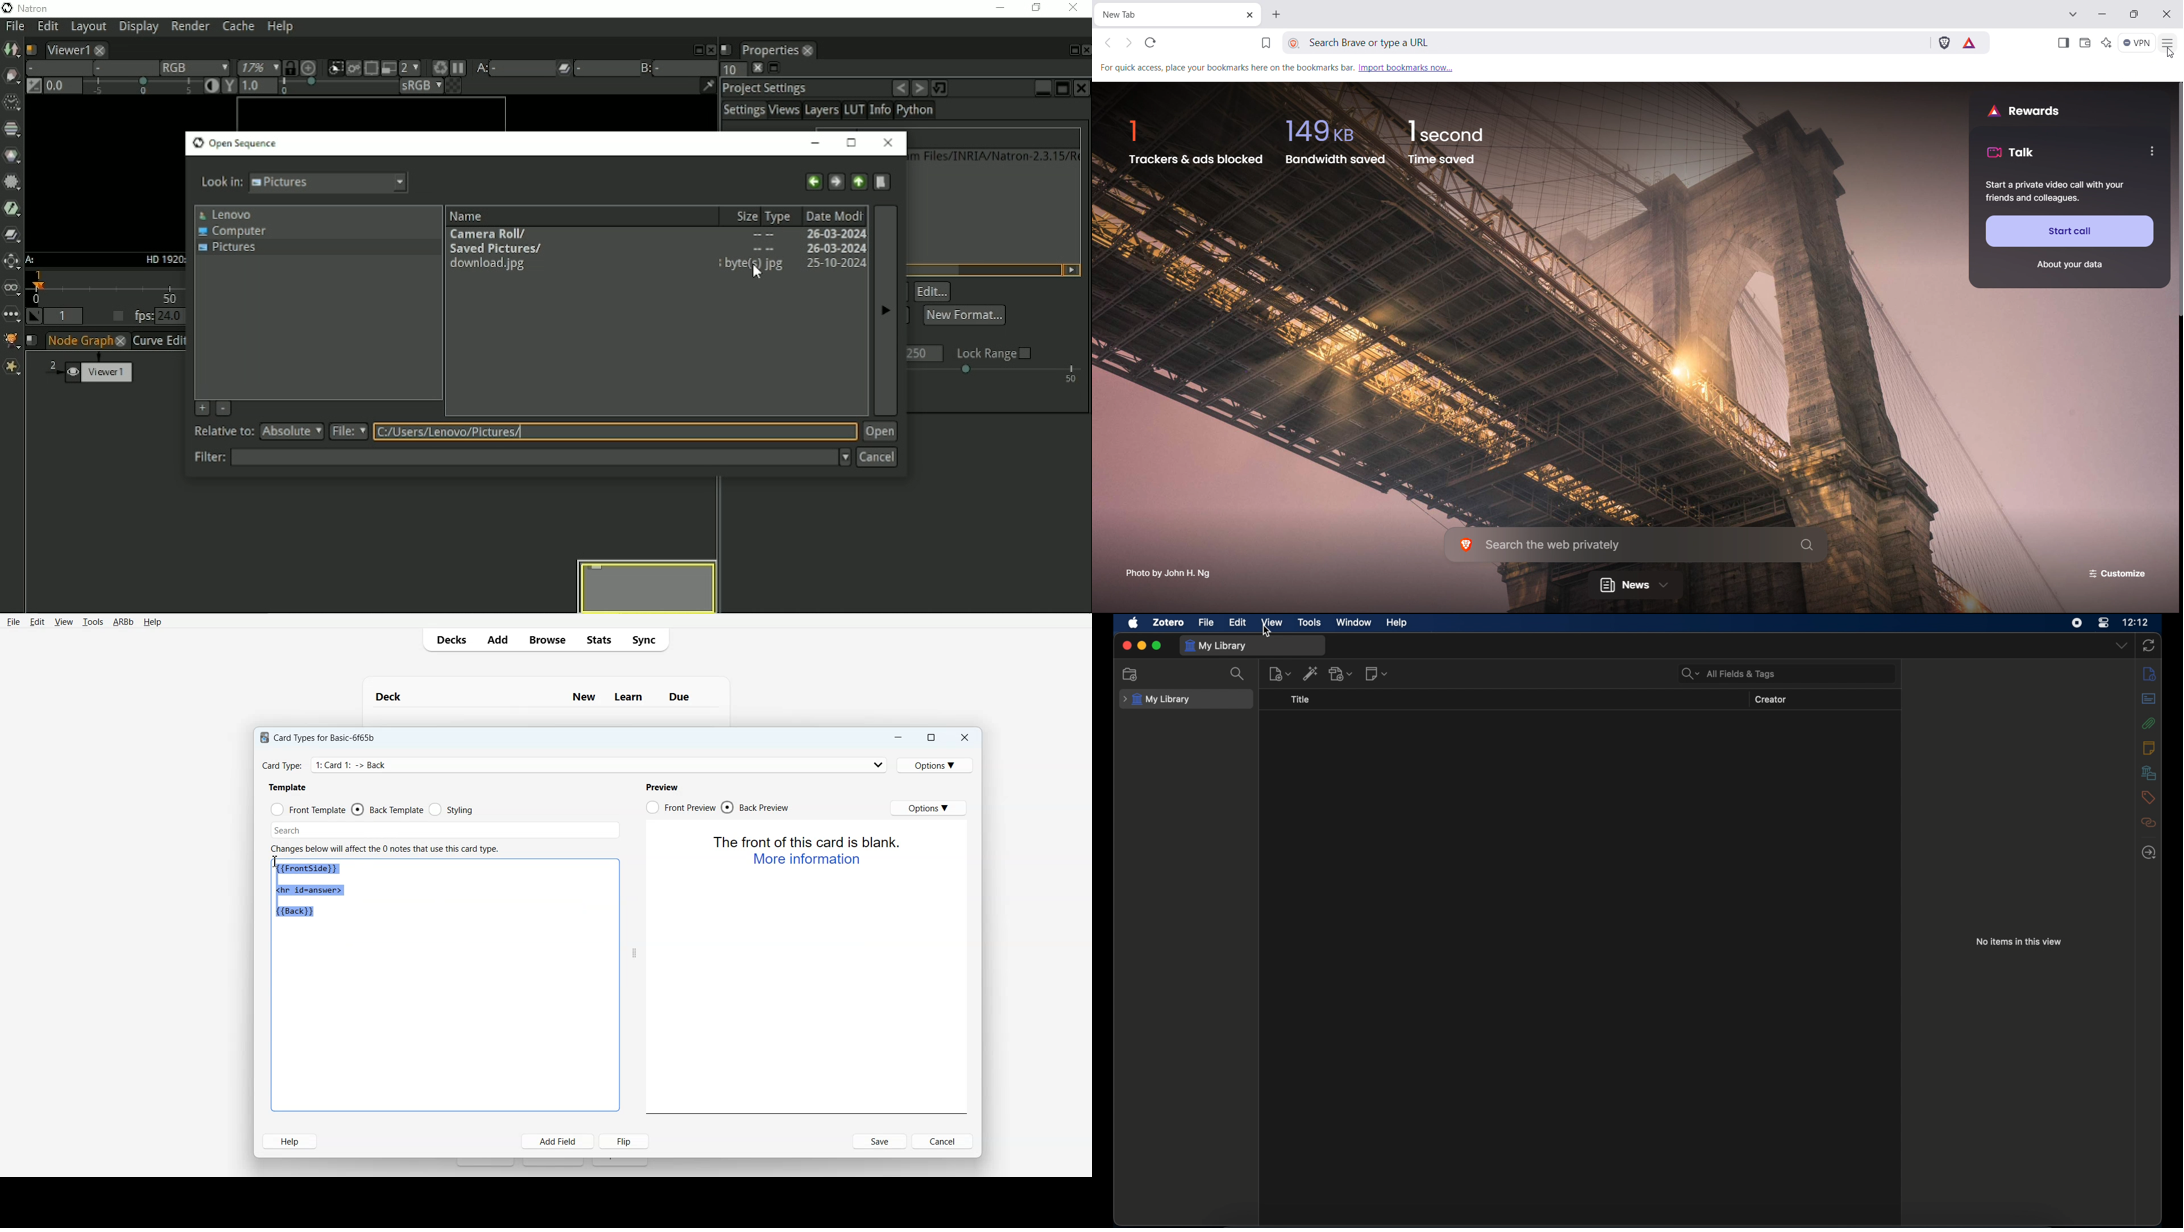 This screenshot has width=2184, height=1232. What do you see at coordinates (1293, 43) in the screenshot?
I see `view site information` at bounding box center [1293, 43].